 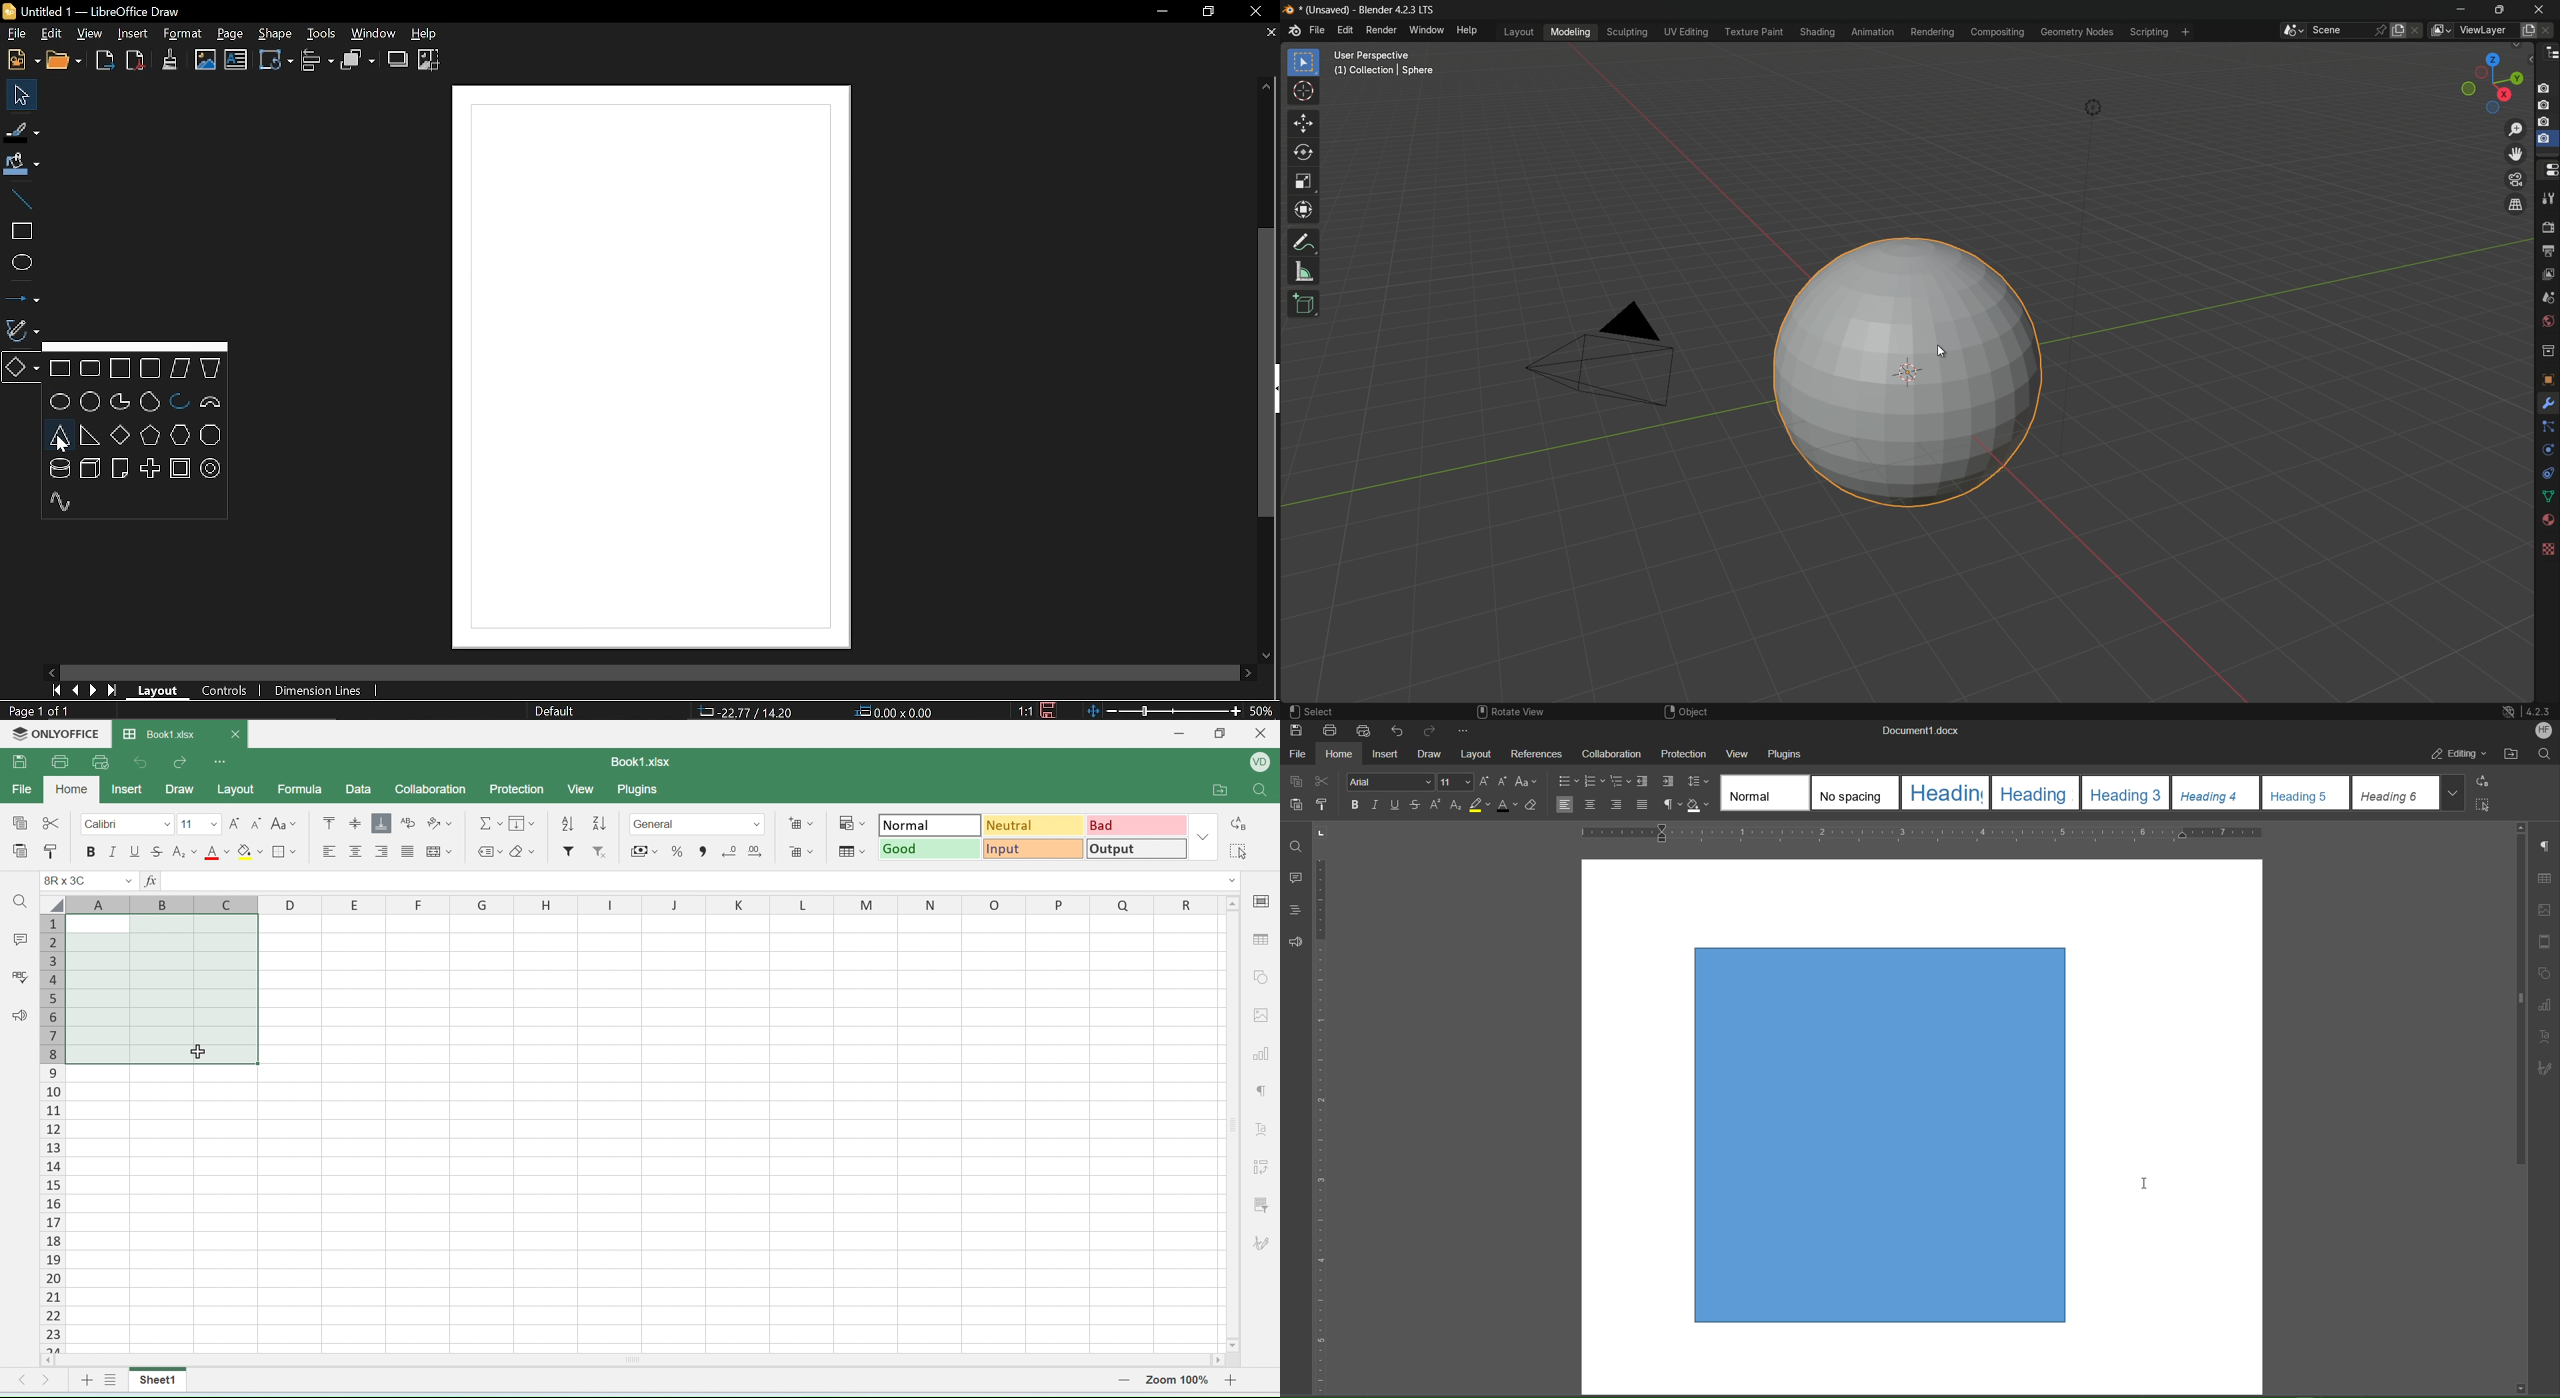 What do you see at coordinates (1241, 825) in the screenshot?
I see `replace` at bounding box center [1241, 825].